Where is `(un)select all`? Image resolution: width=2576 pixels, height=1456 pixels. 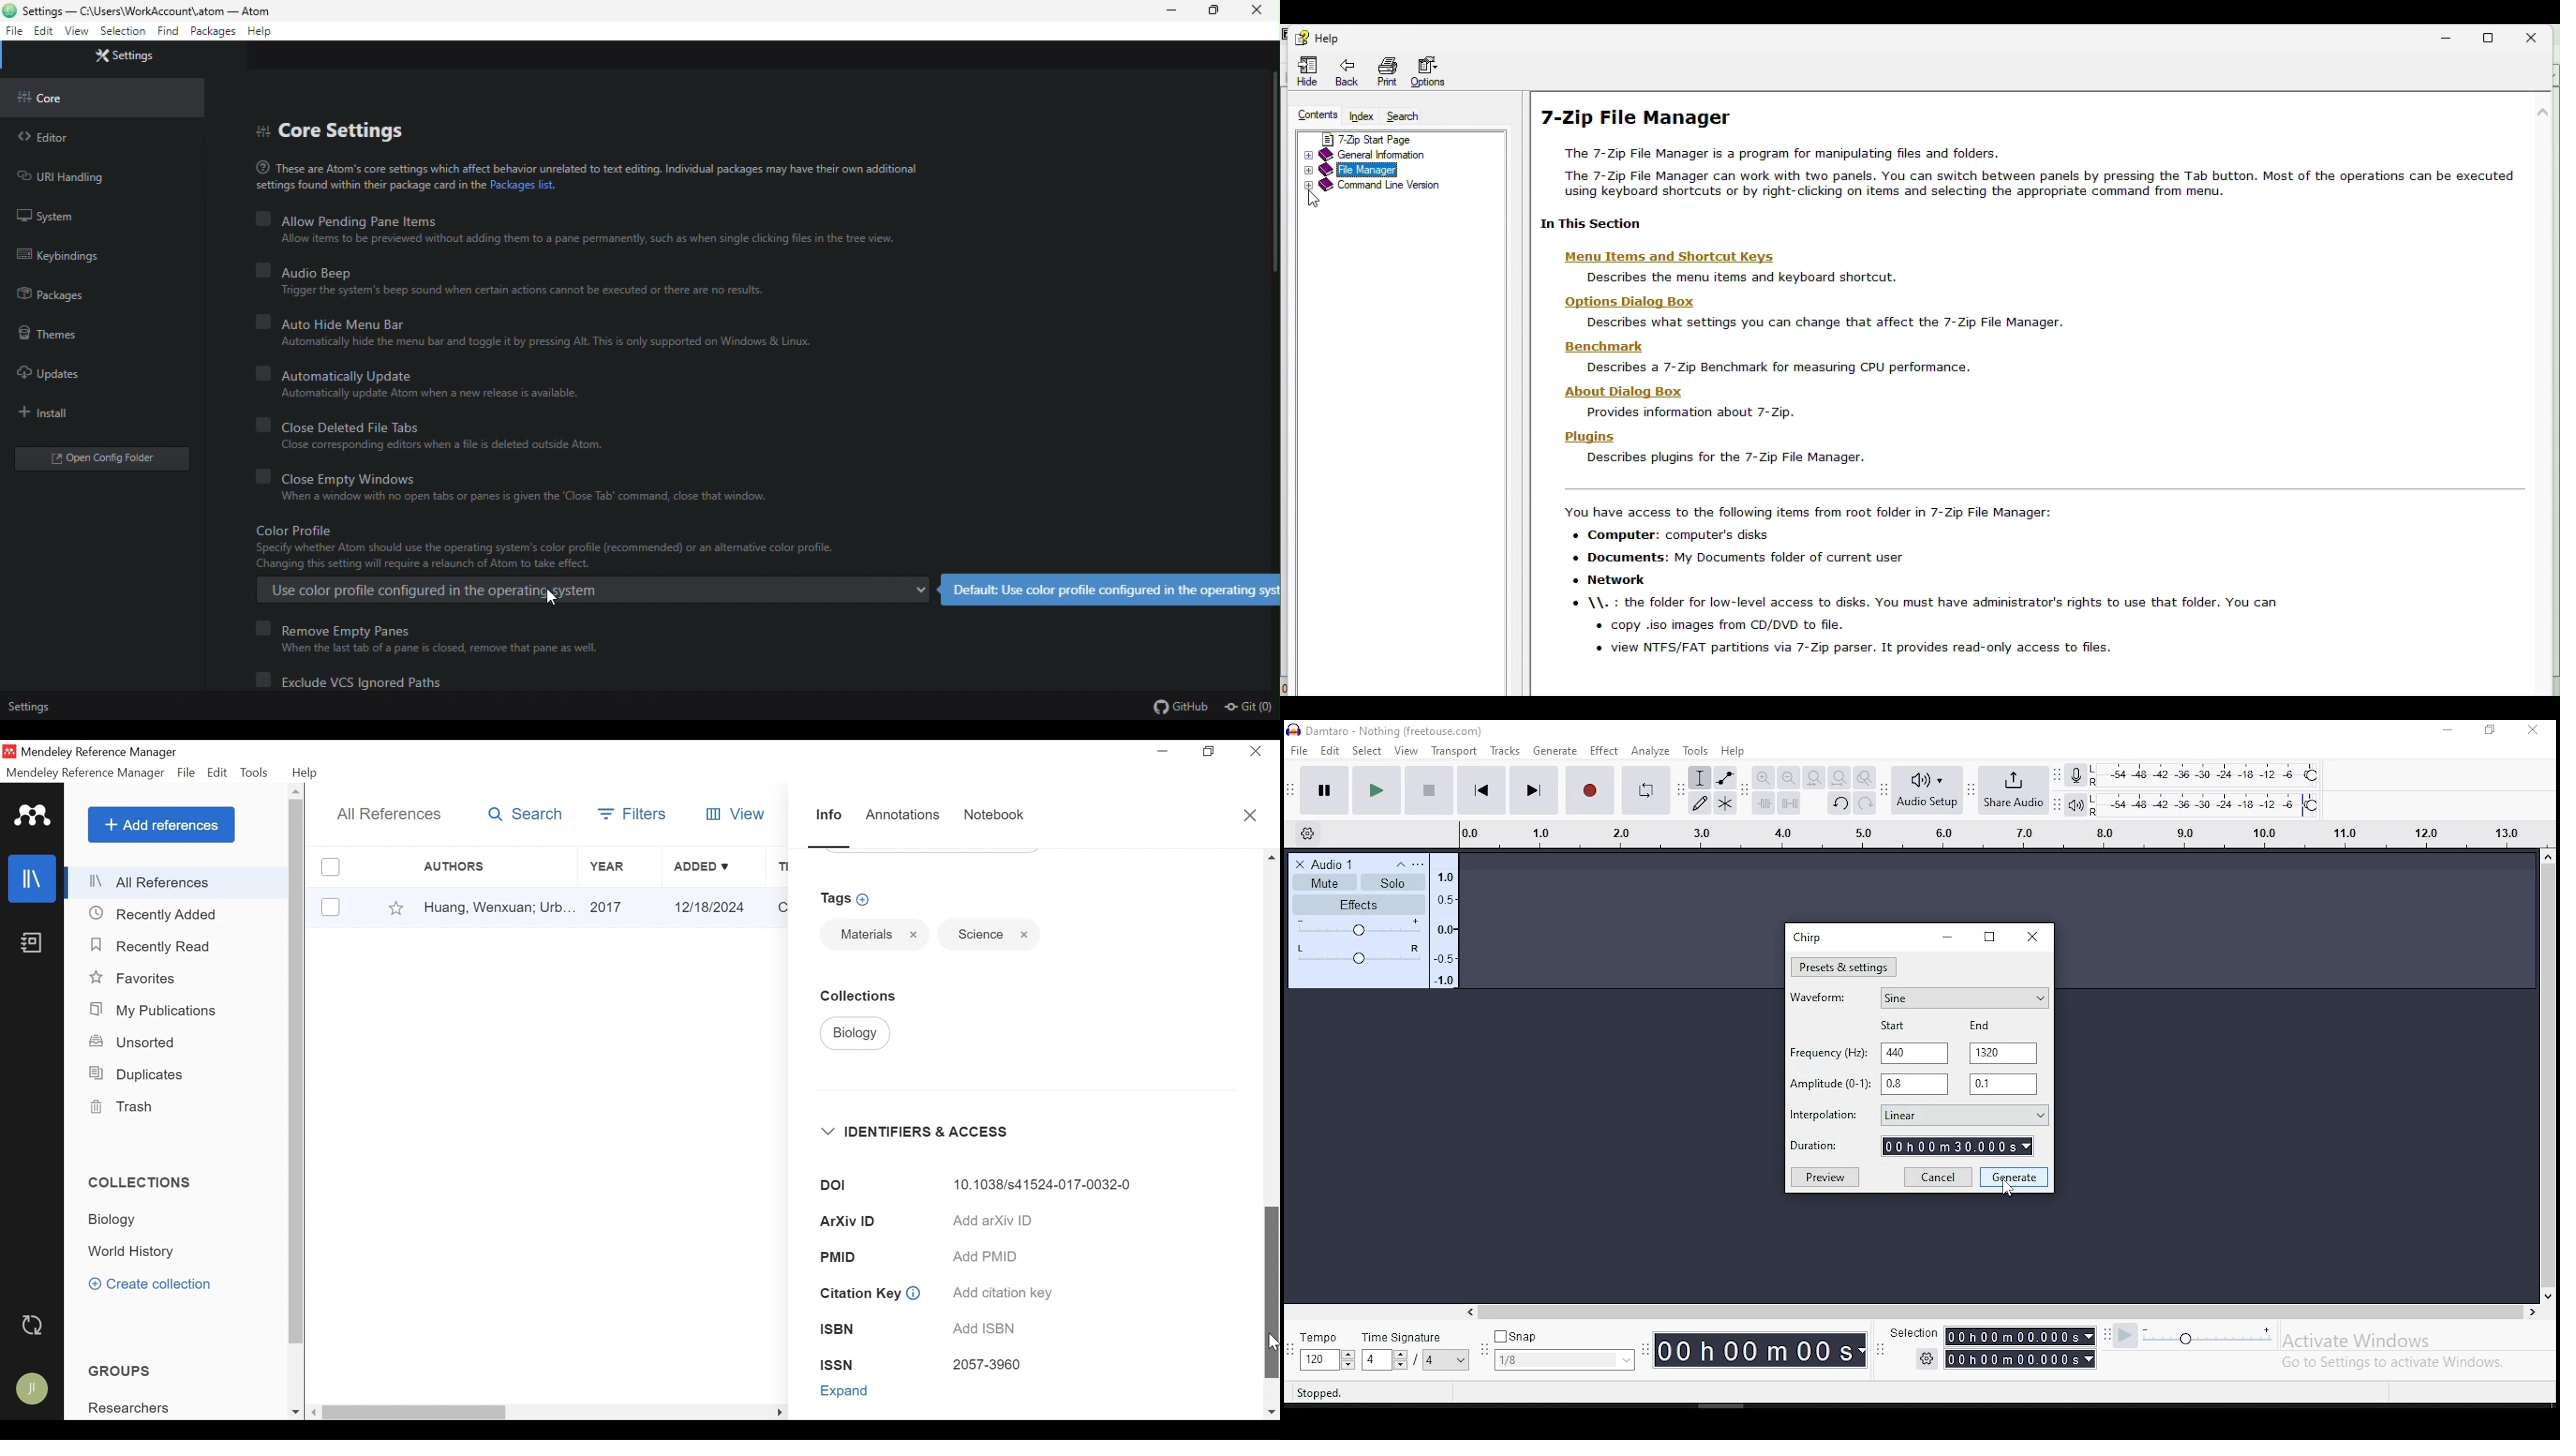
(un)select all is located at coordinates (329, 867).